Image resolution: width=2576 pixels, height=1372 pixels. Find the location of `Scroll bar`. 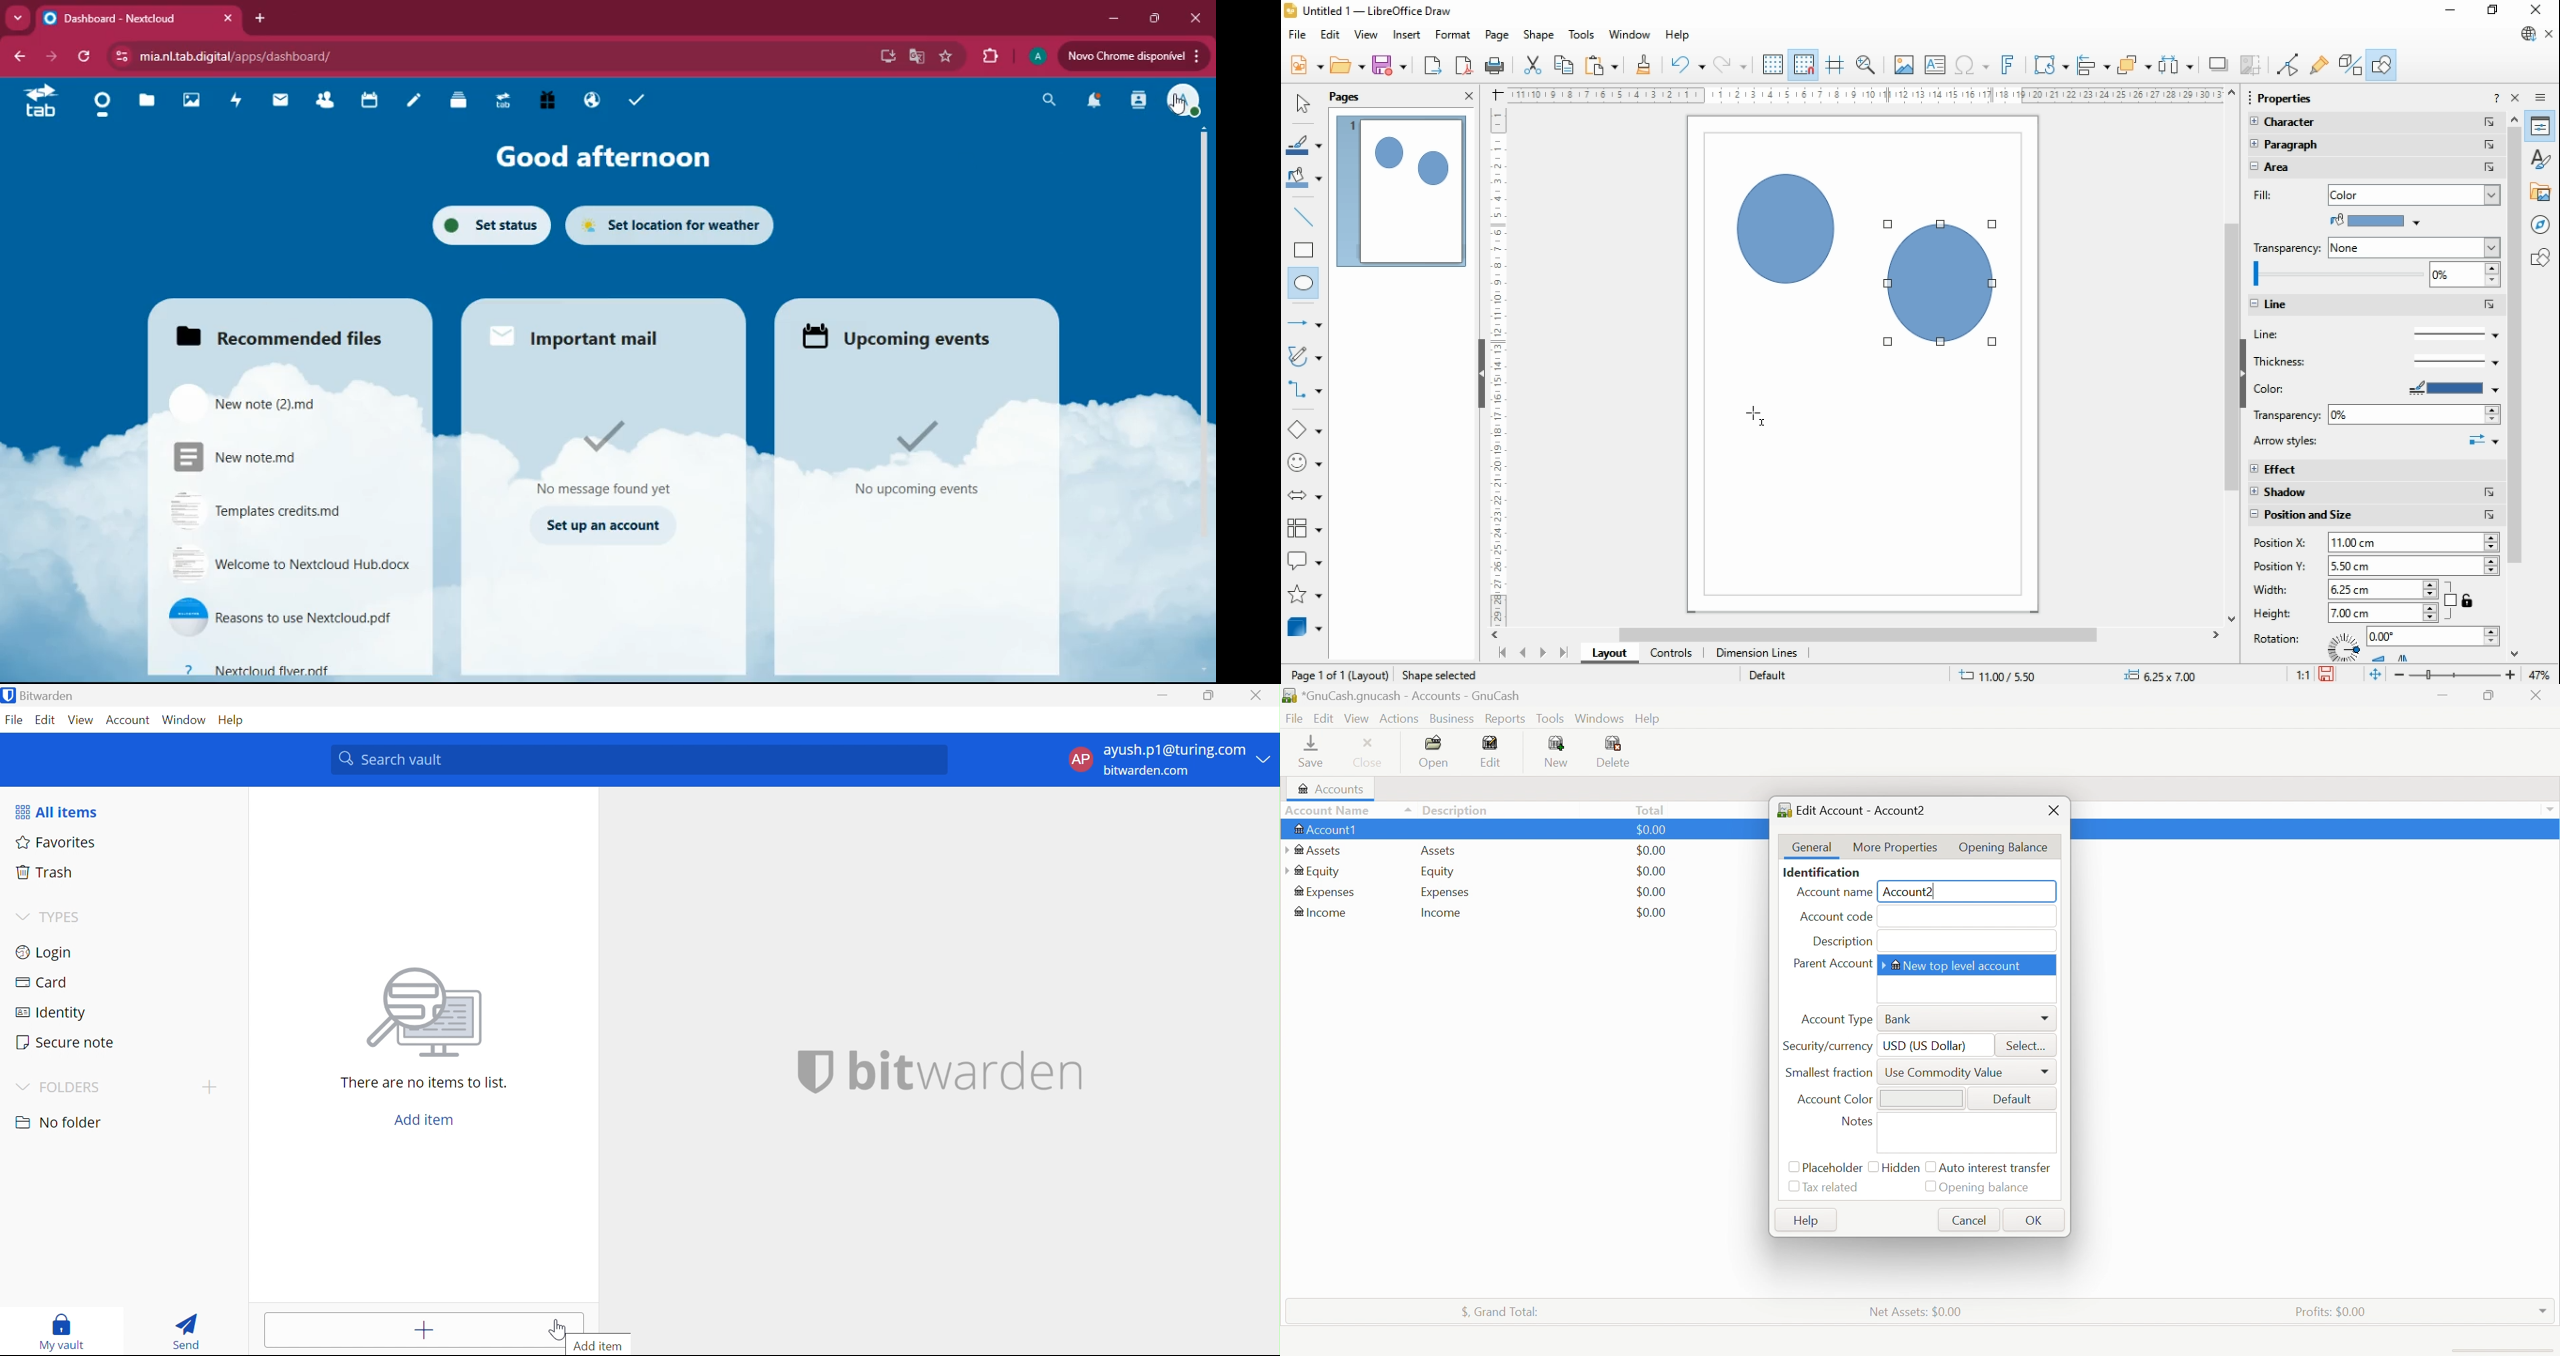

Scroll bar is located at coordinates (2515, 383).